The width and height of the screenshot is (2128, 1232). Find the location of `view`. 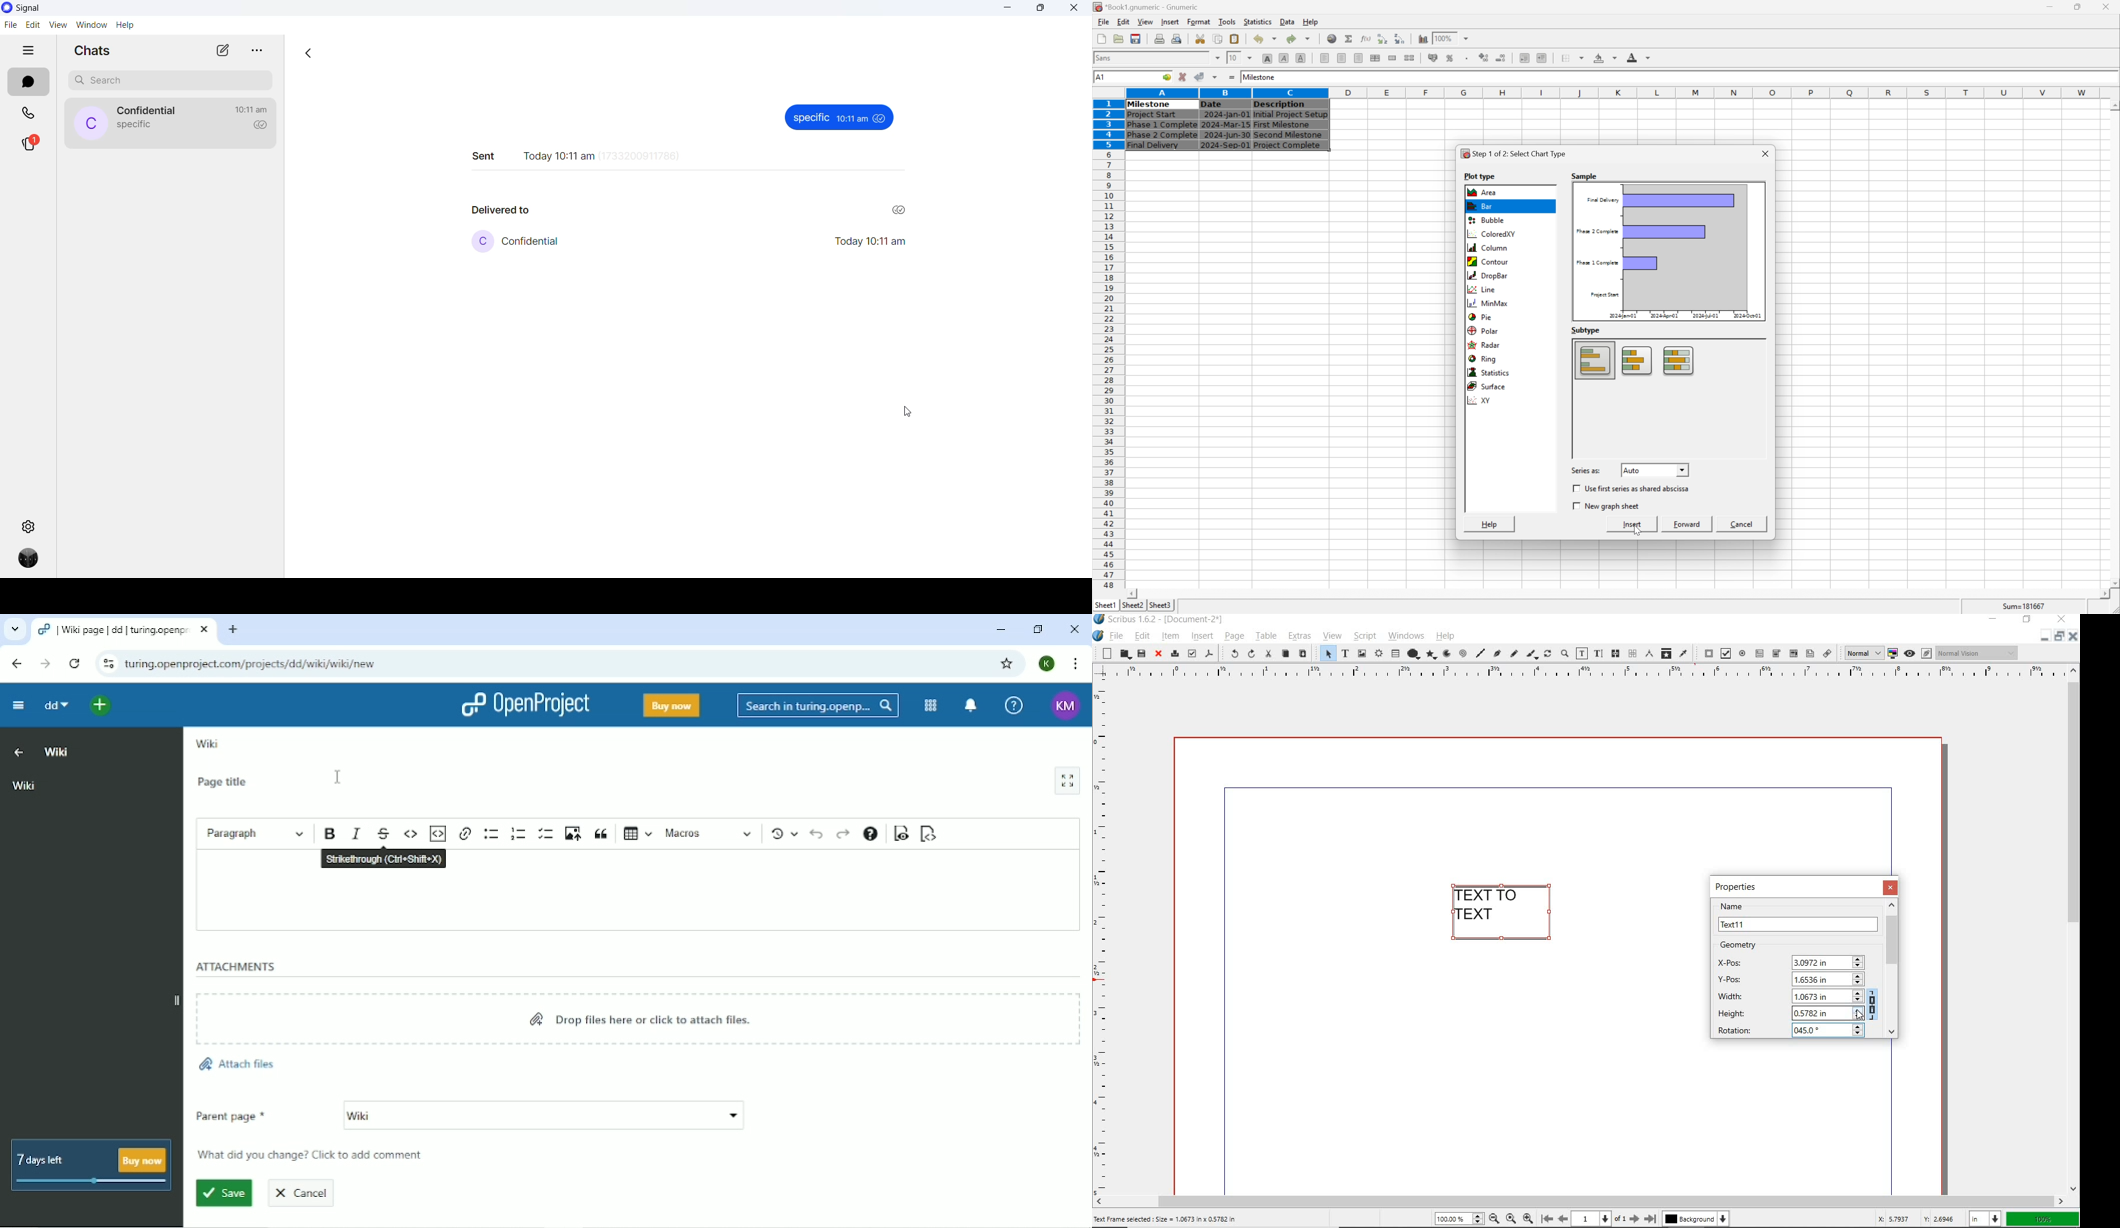

view is located at coordinates (59, 25).